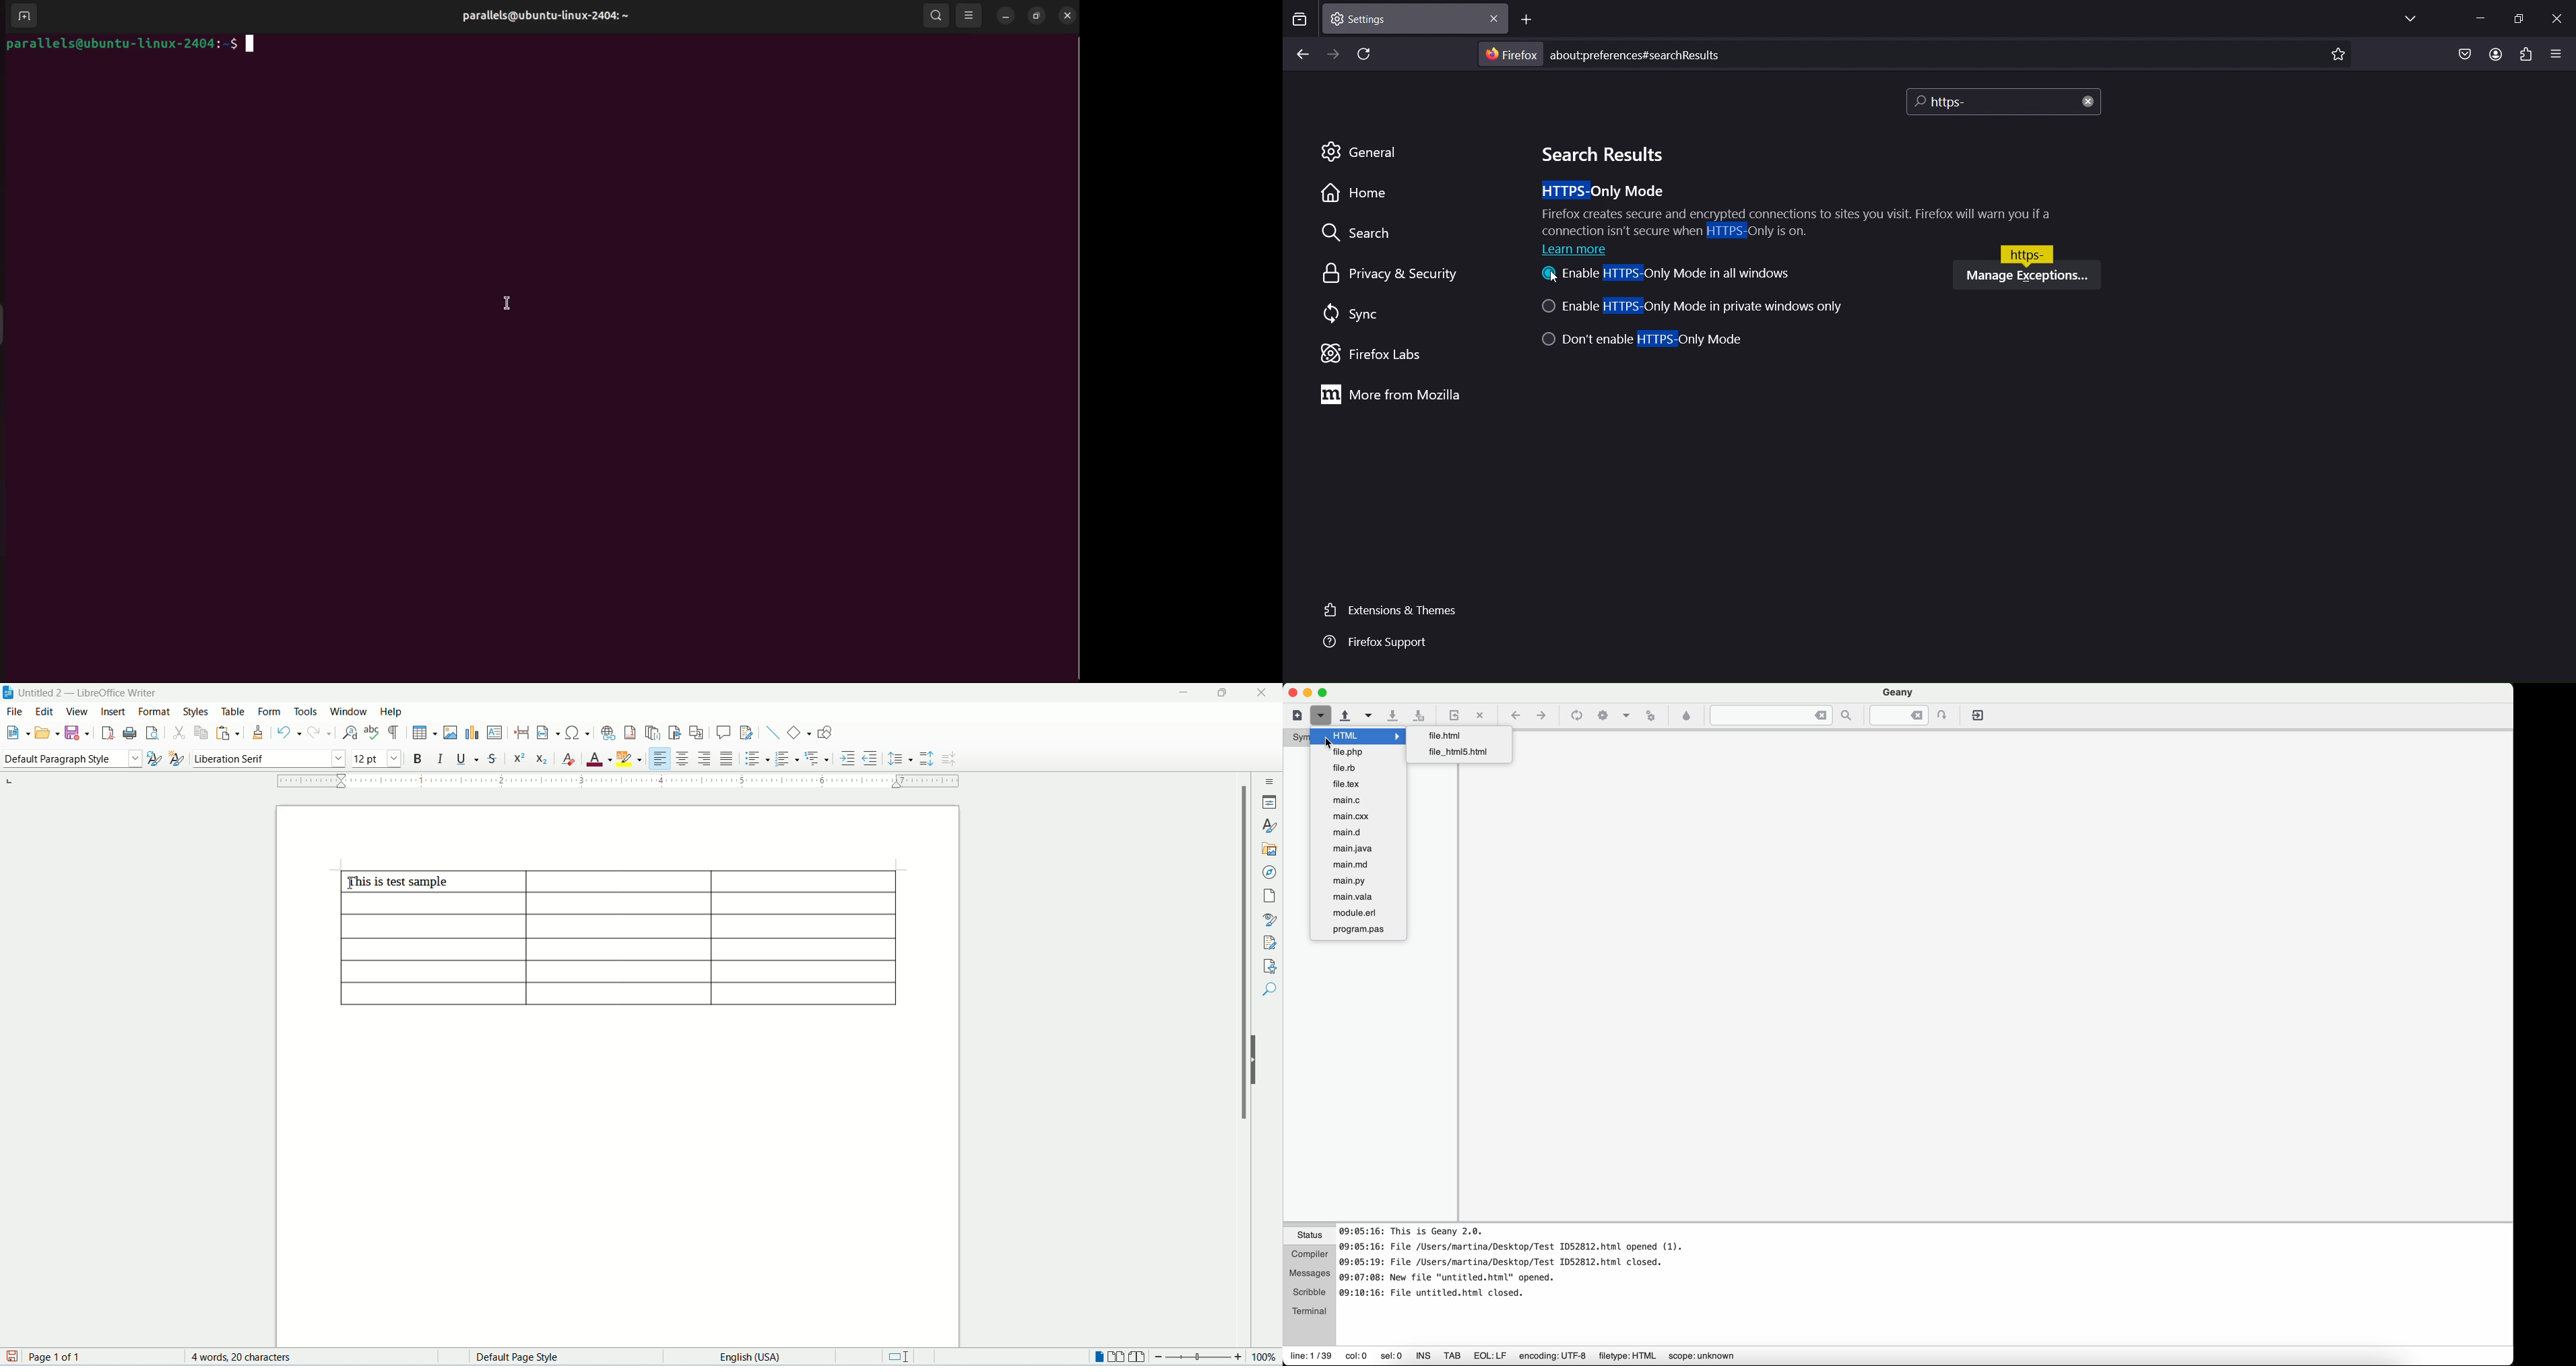 The height and width of the screenshot is (1372, 2576). Describe the element at coordinates (1269, 780) in the screenshot. I see `sidebar settings` at that location.